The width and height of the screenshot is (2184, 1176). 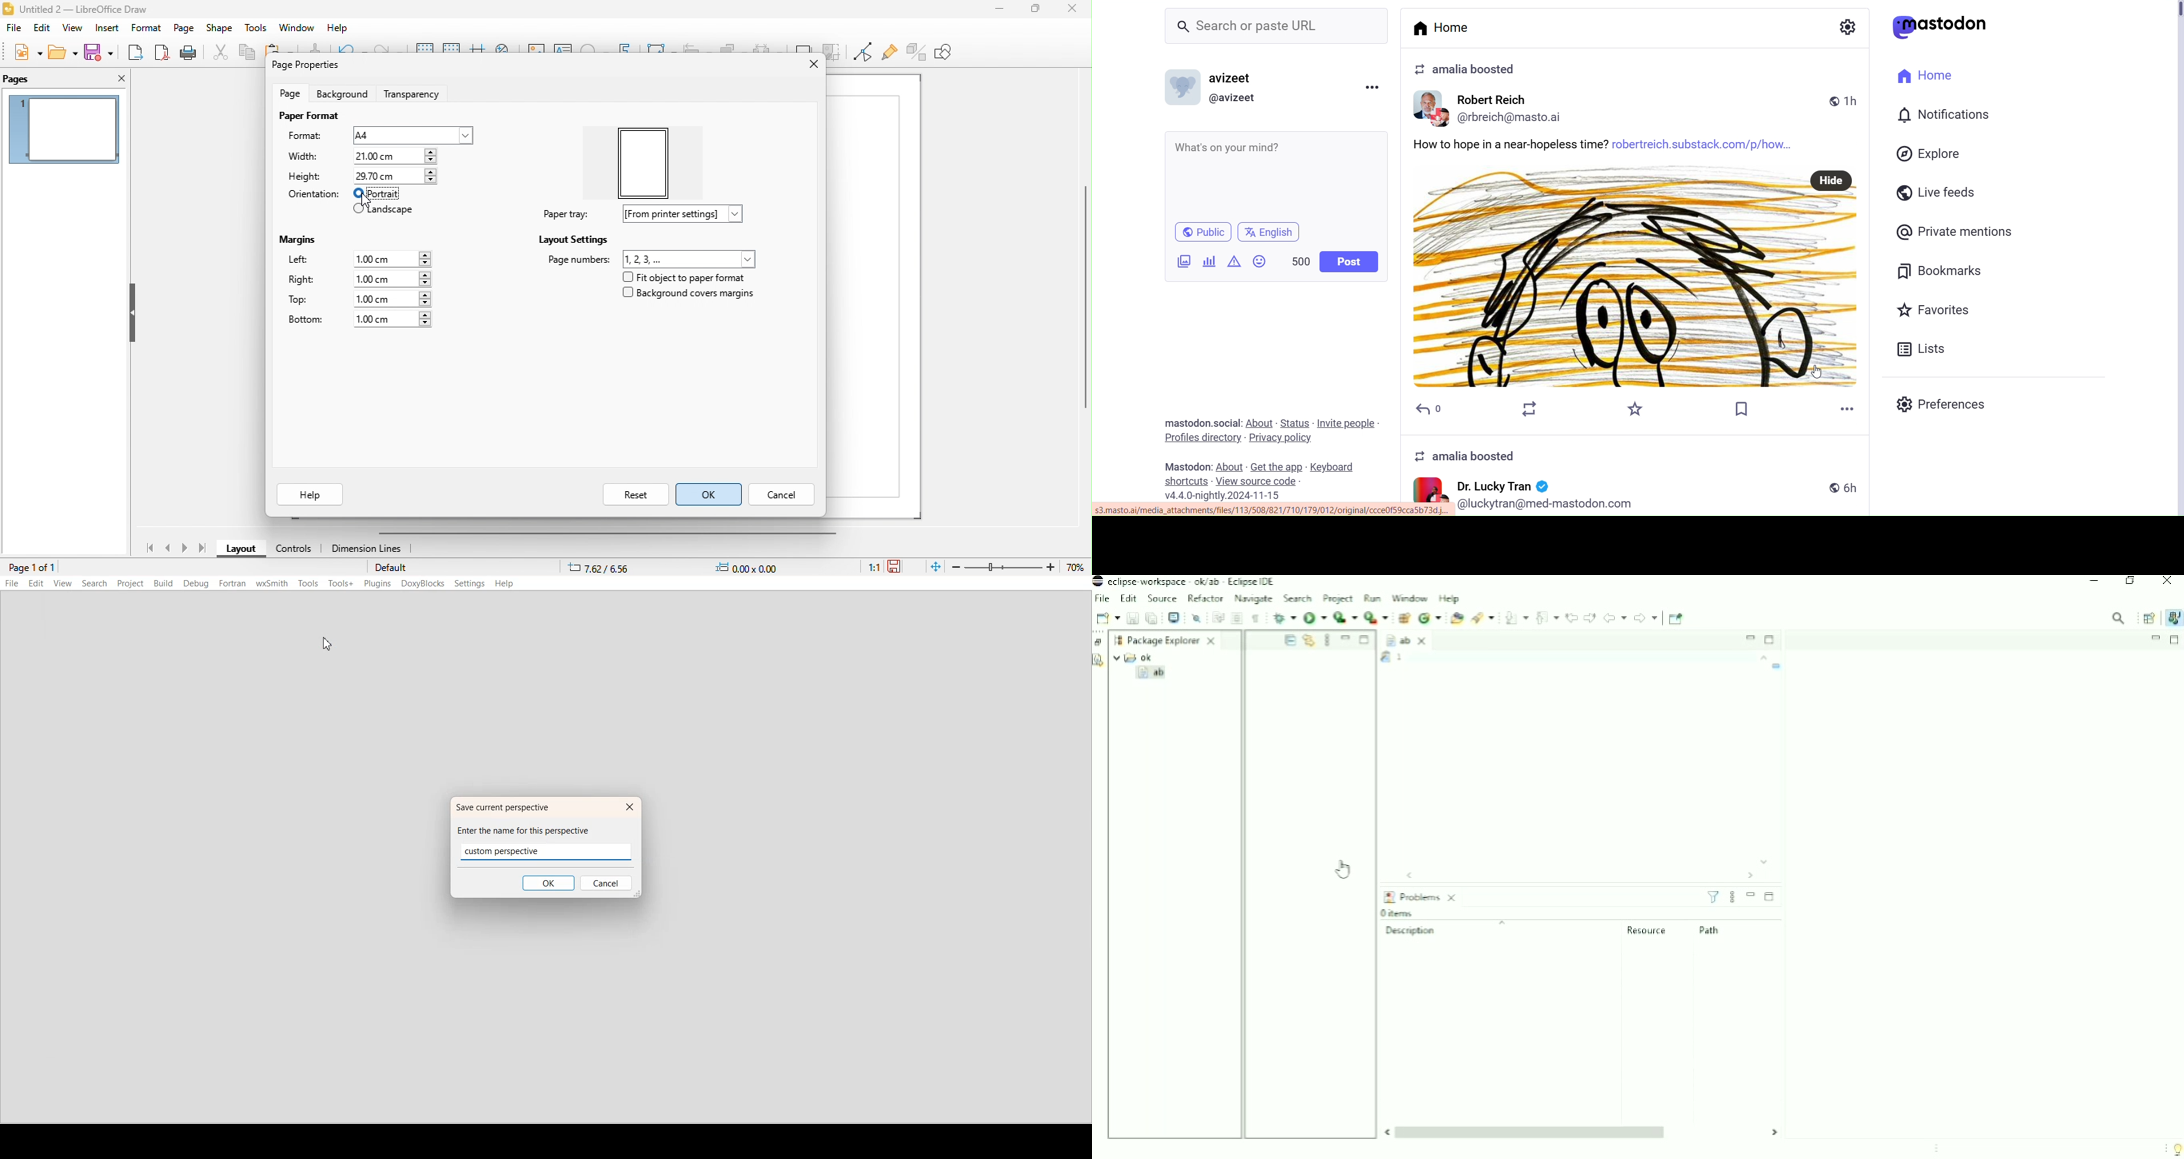 I want to click on view, so click(x=73, y=28).